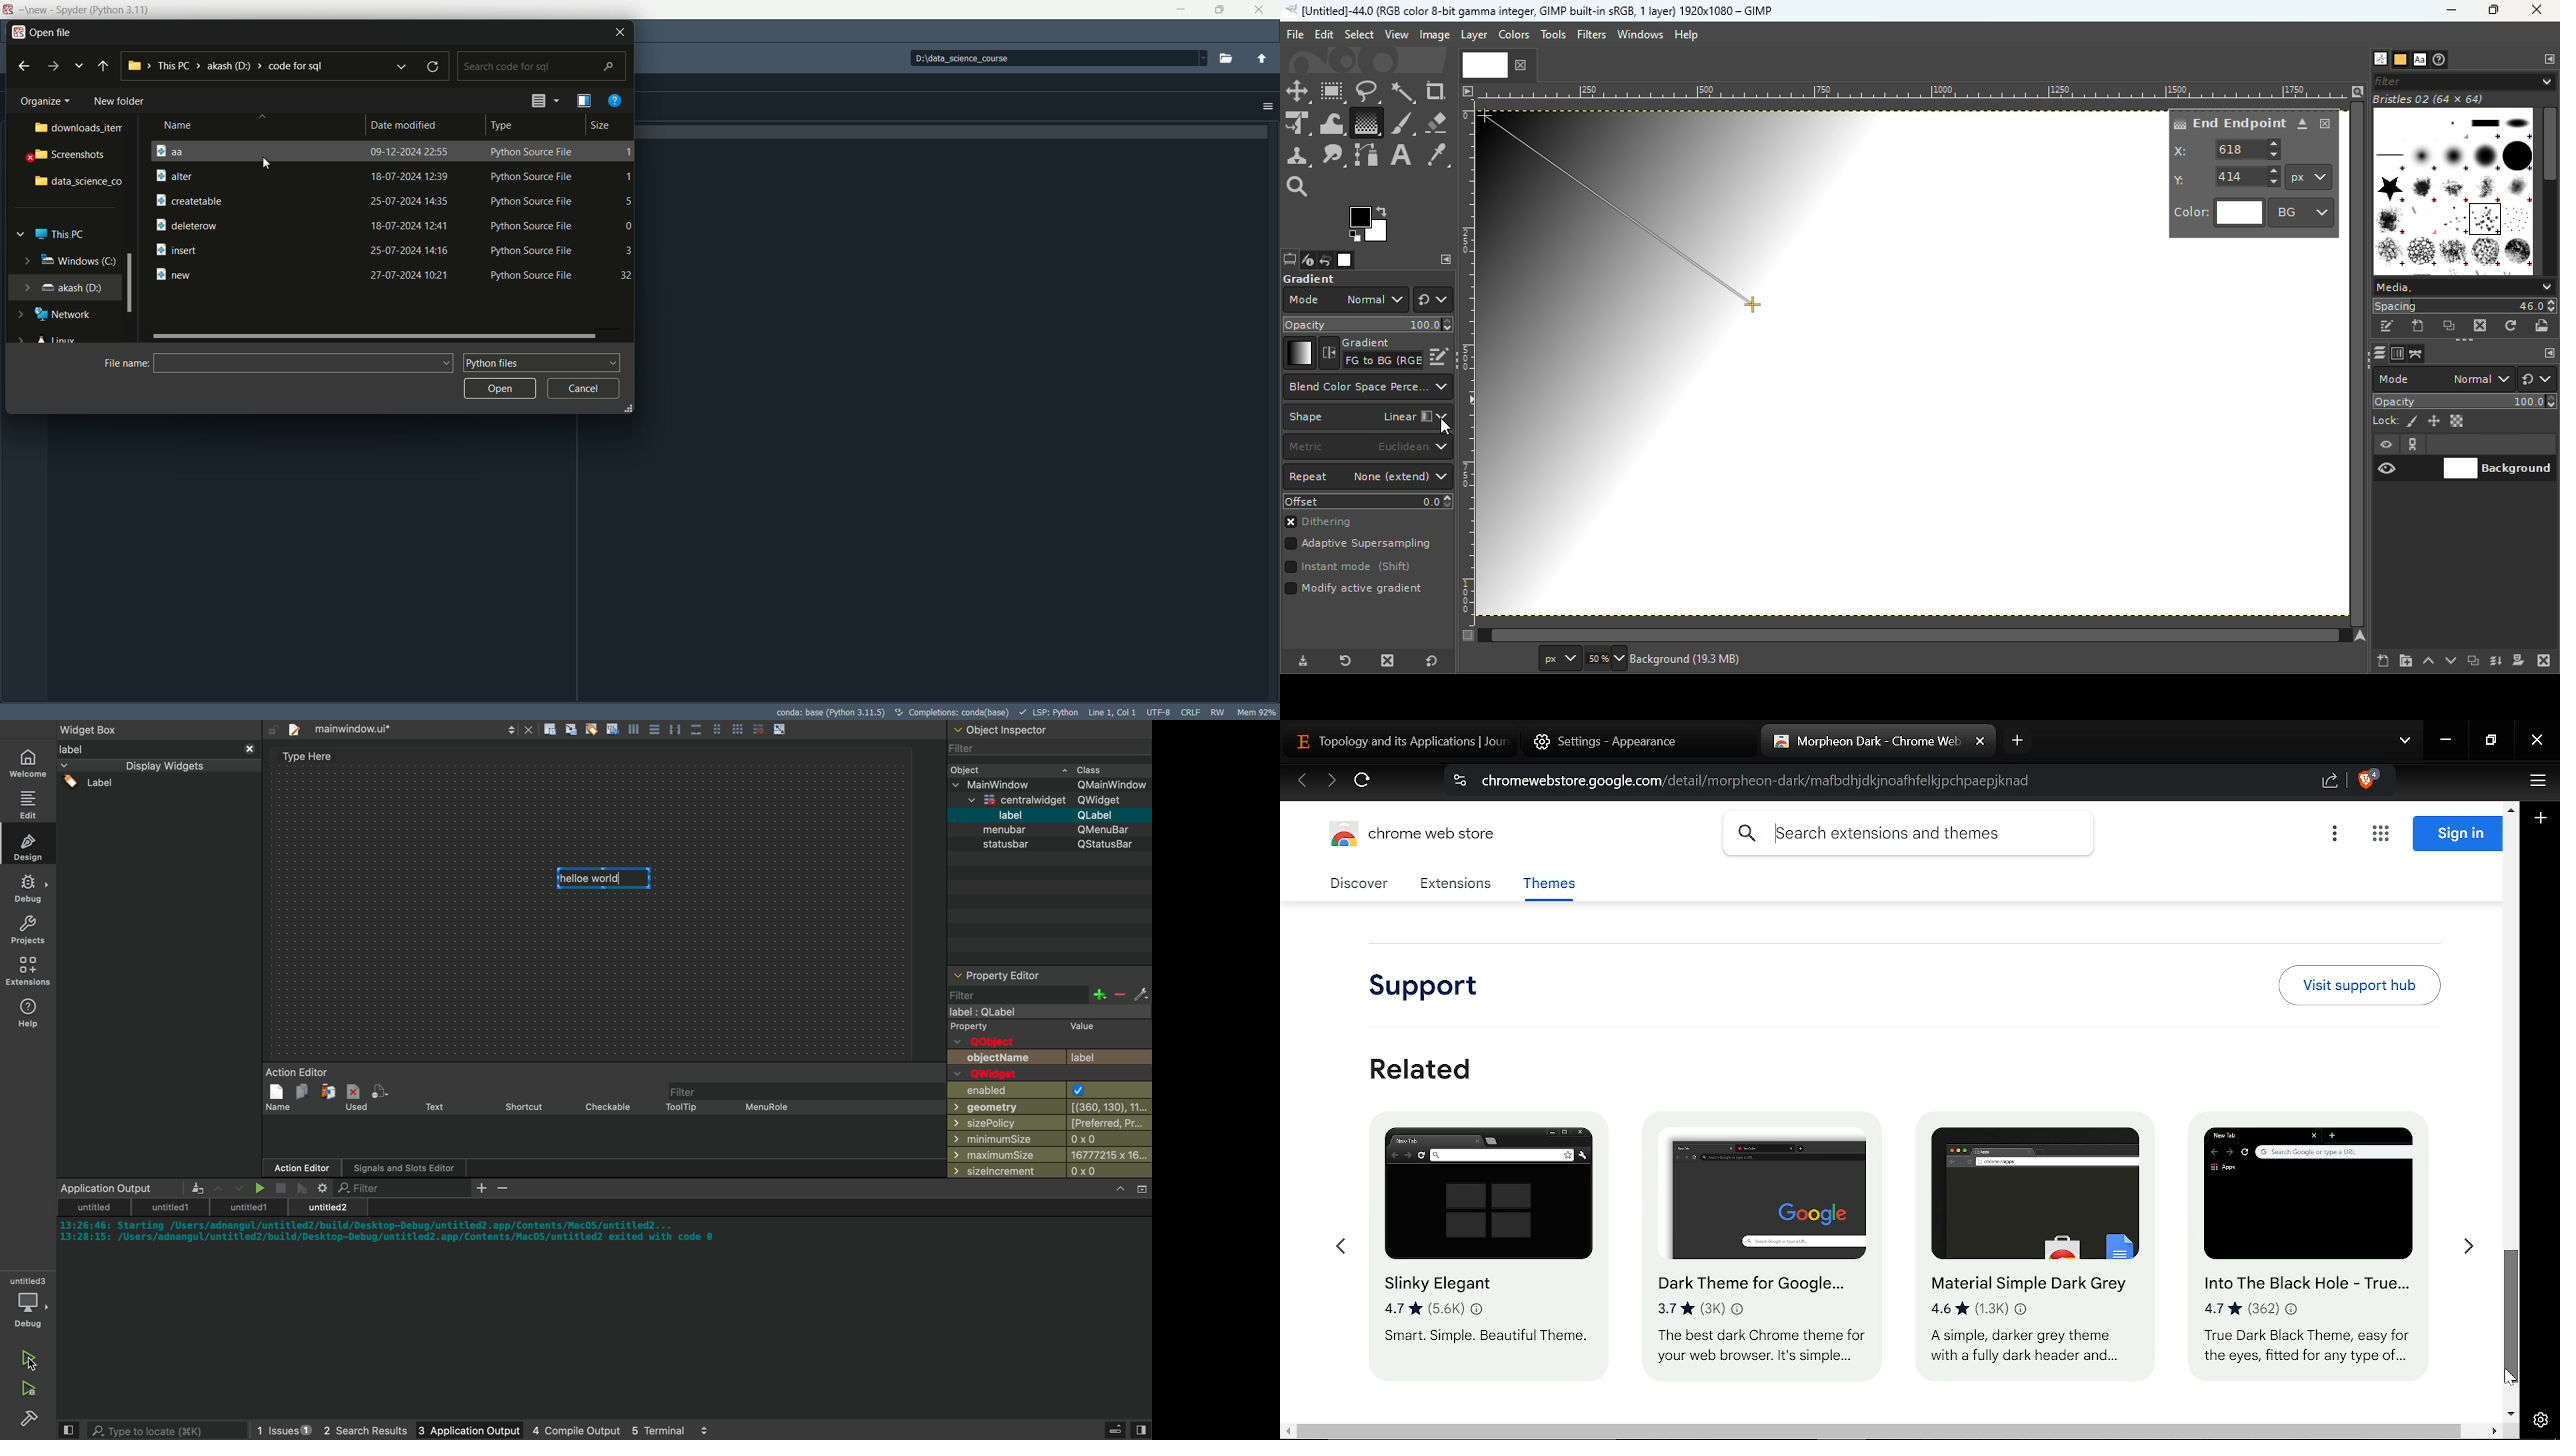  I want to click on directory, so click(230, 65).